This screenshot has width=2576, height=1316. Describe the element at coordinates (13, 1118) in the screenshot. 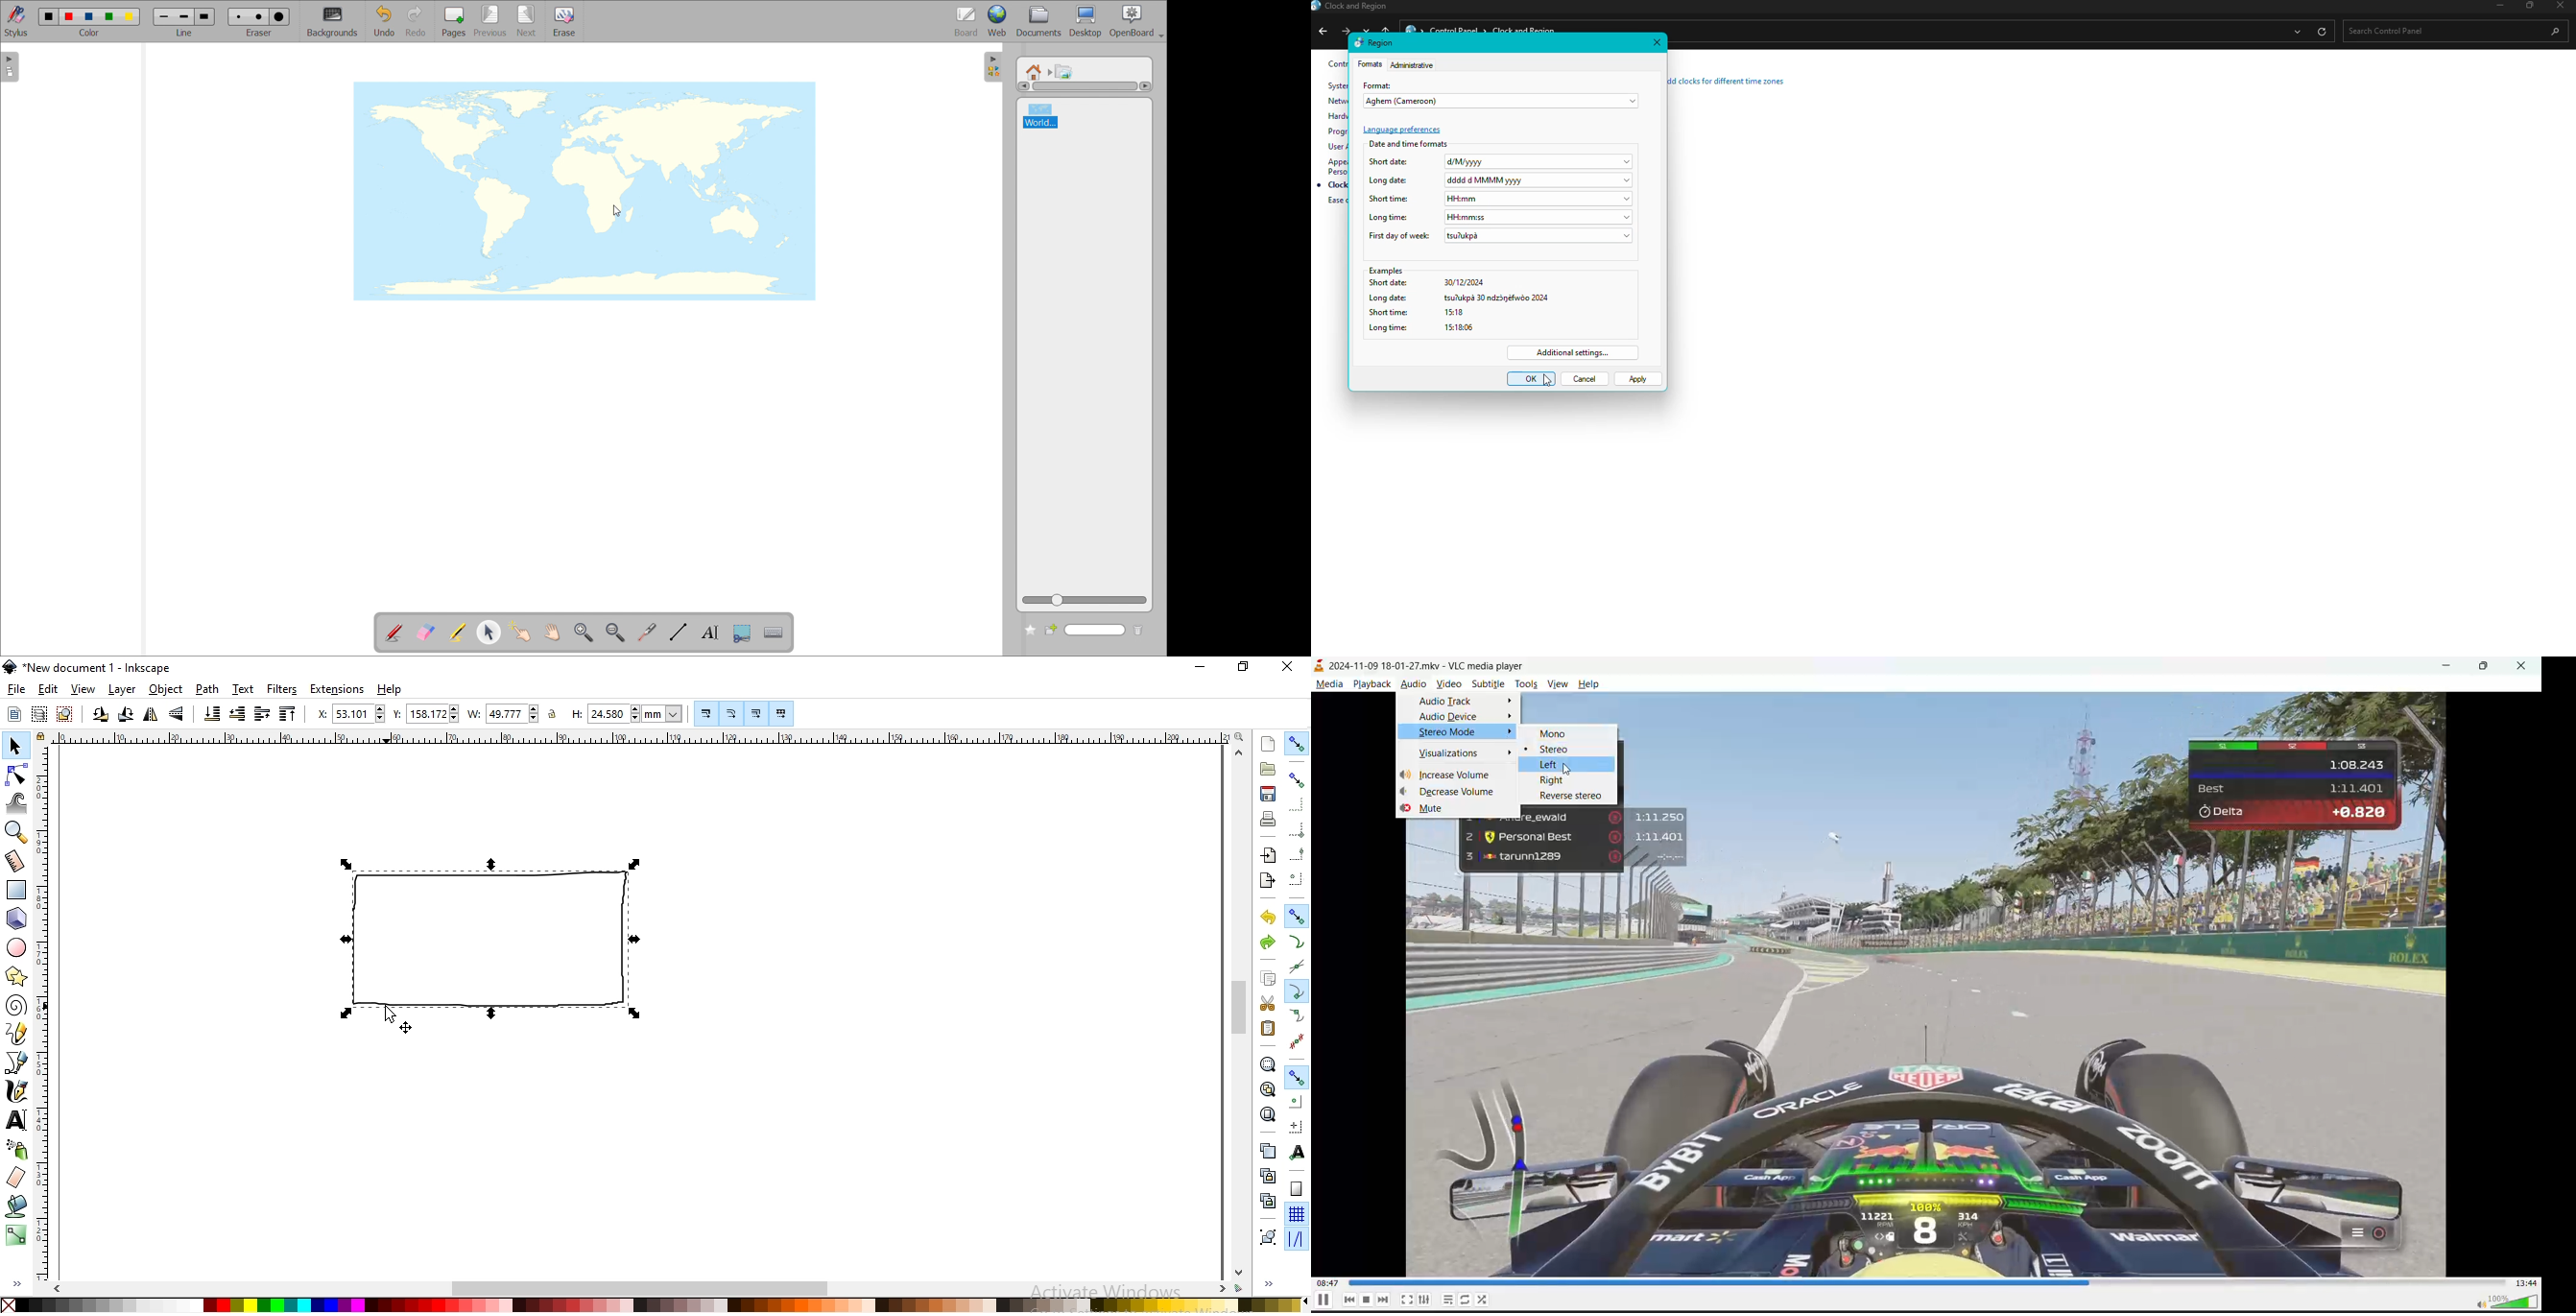

I see `create and edit text objects` at that location.